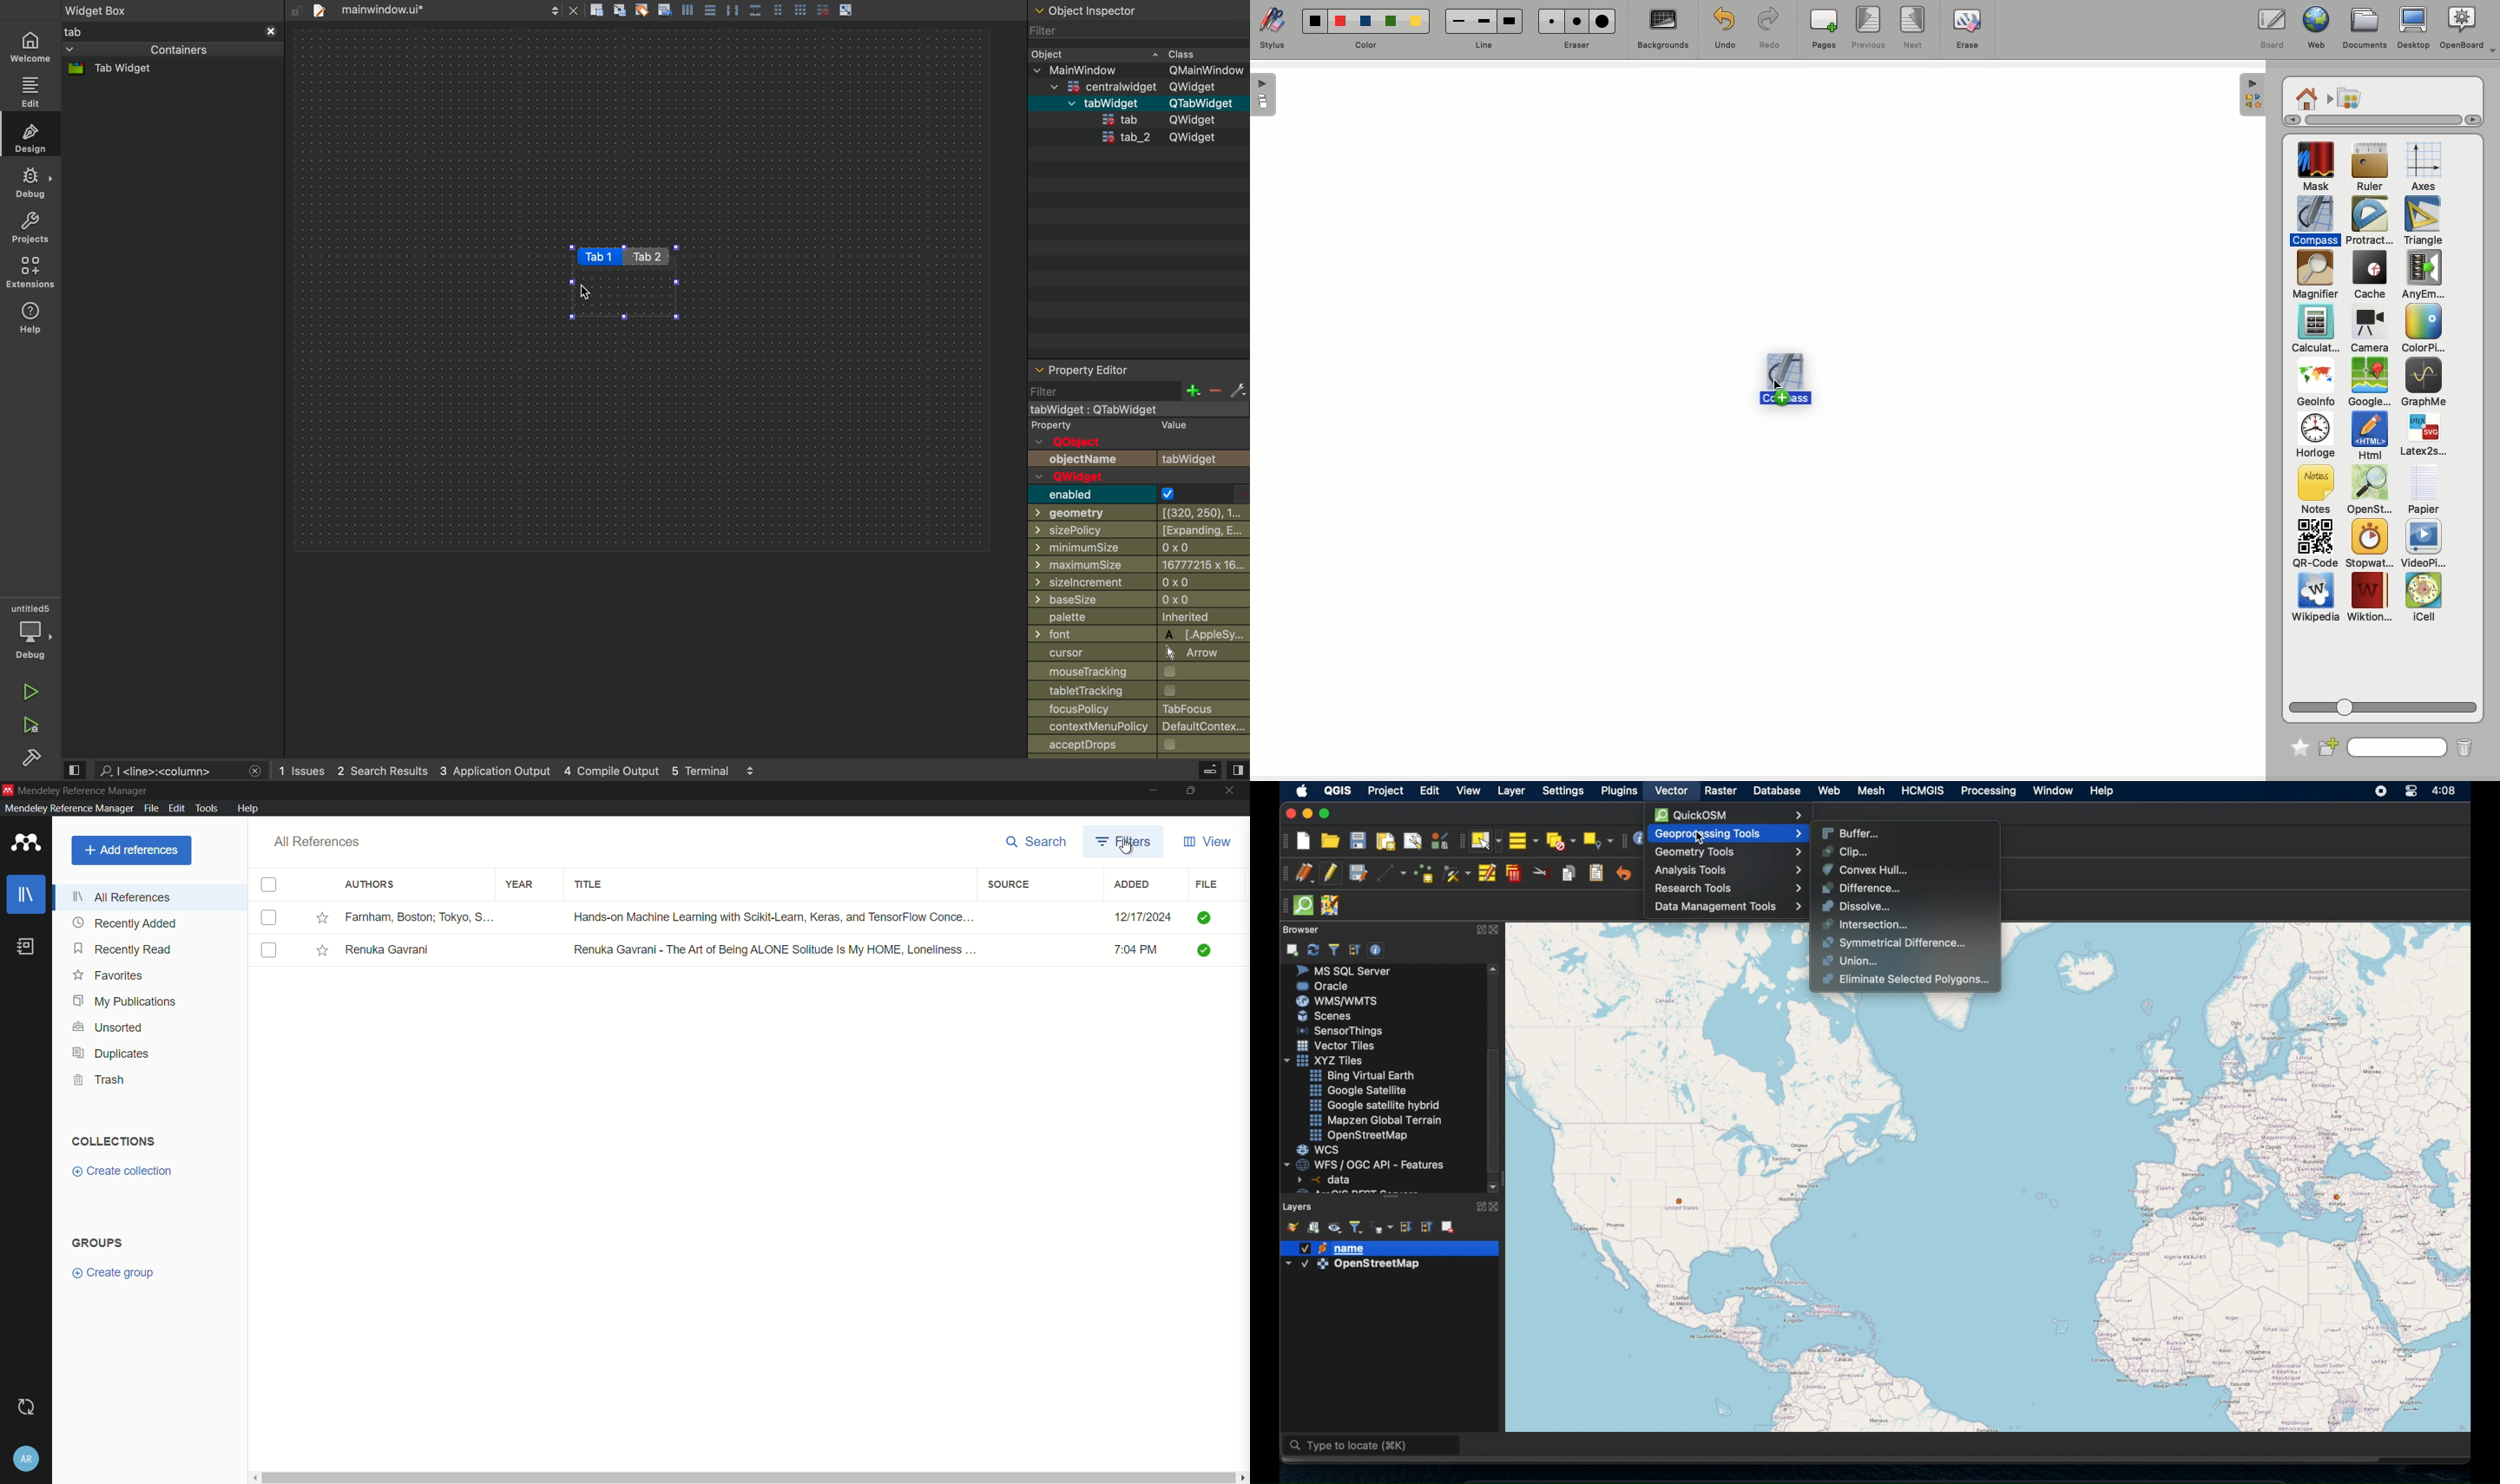 The height and width of the screenshot is (1484, 2520). I want to click on sync, so click(27, 1407).